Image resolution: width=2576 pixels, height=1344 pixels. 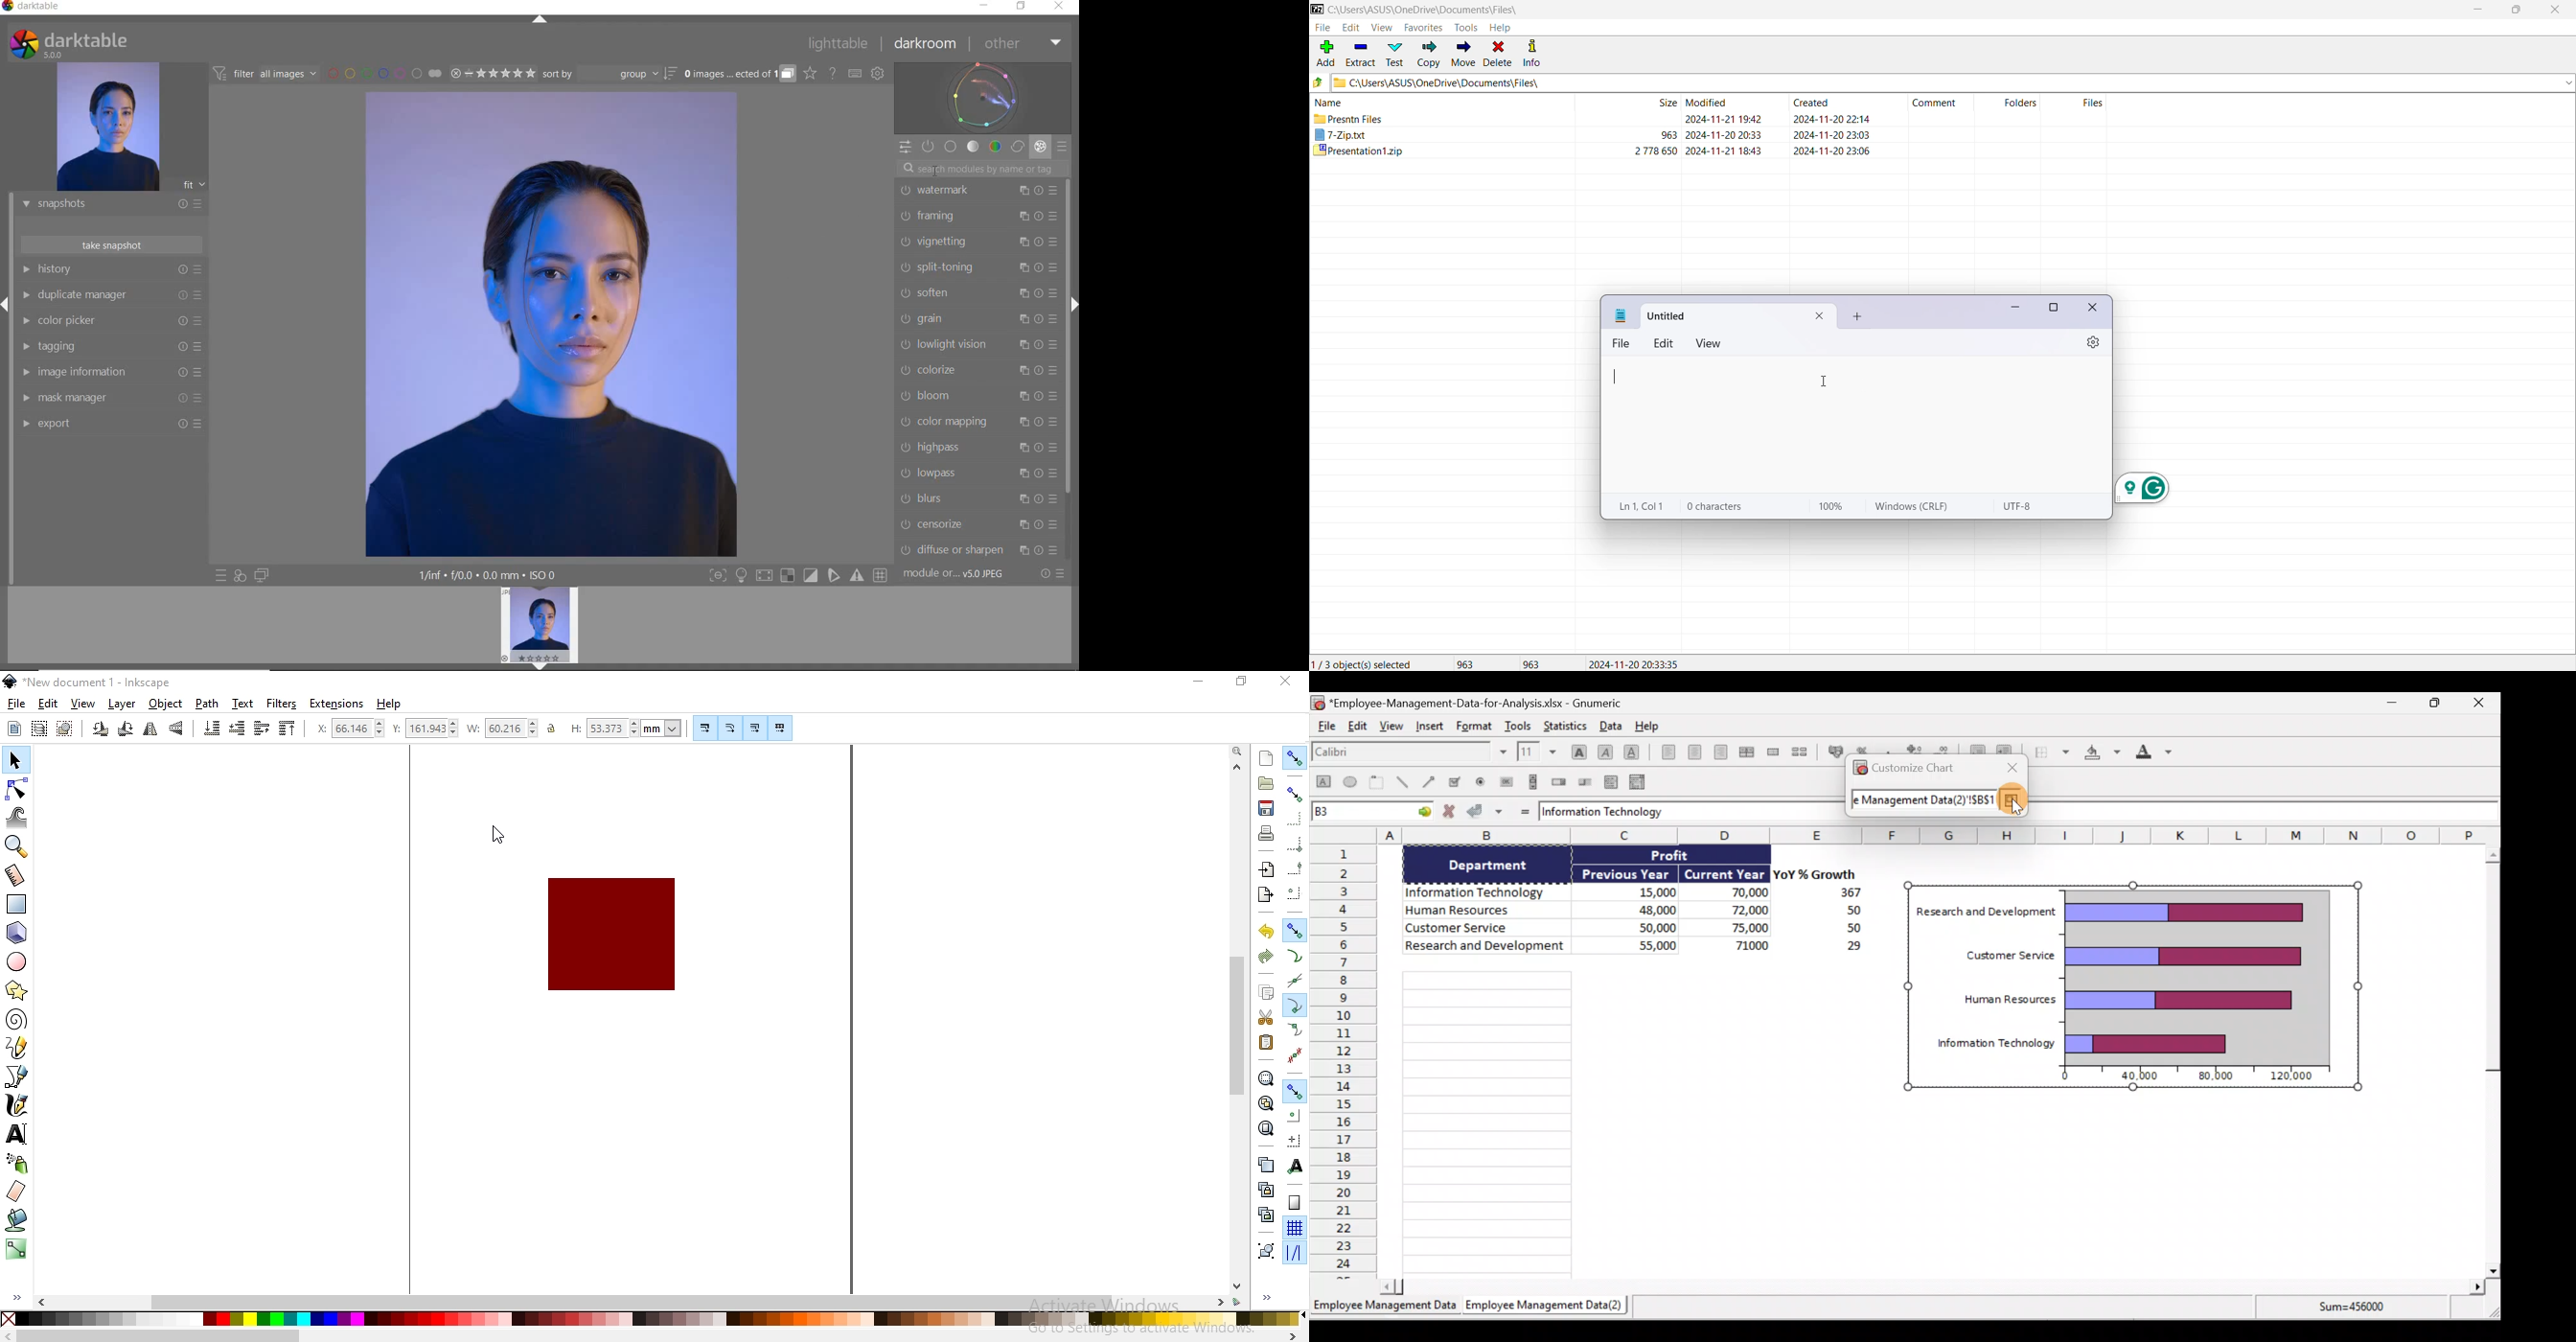 I want to click on HIGHPASS, so click(x=978, y=449).